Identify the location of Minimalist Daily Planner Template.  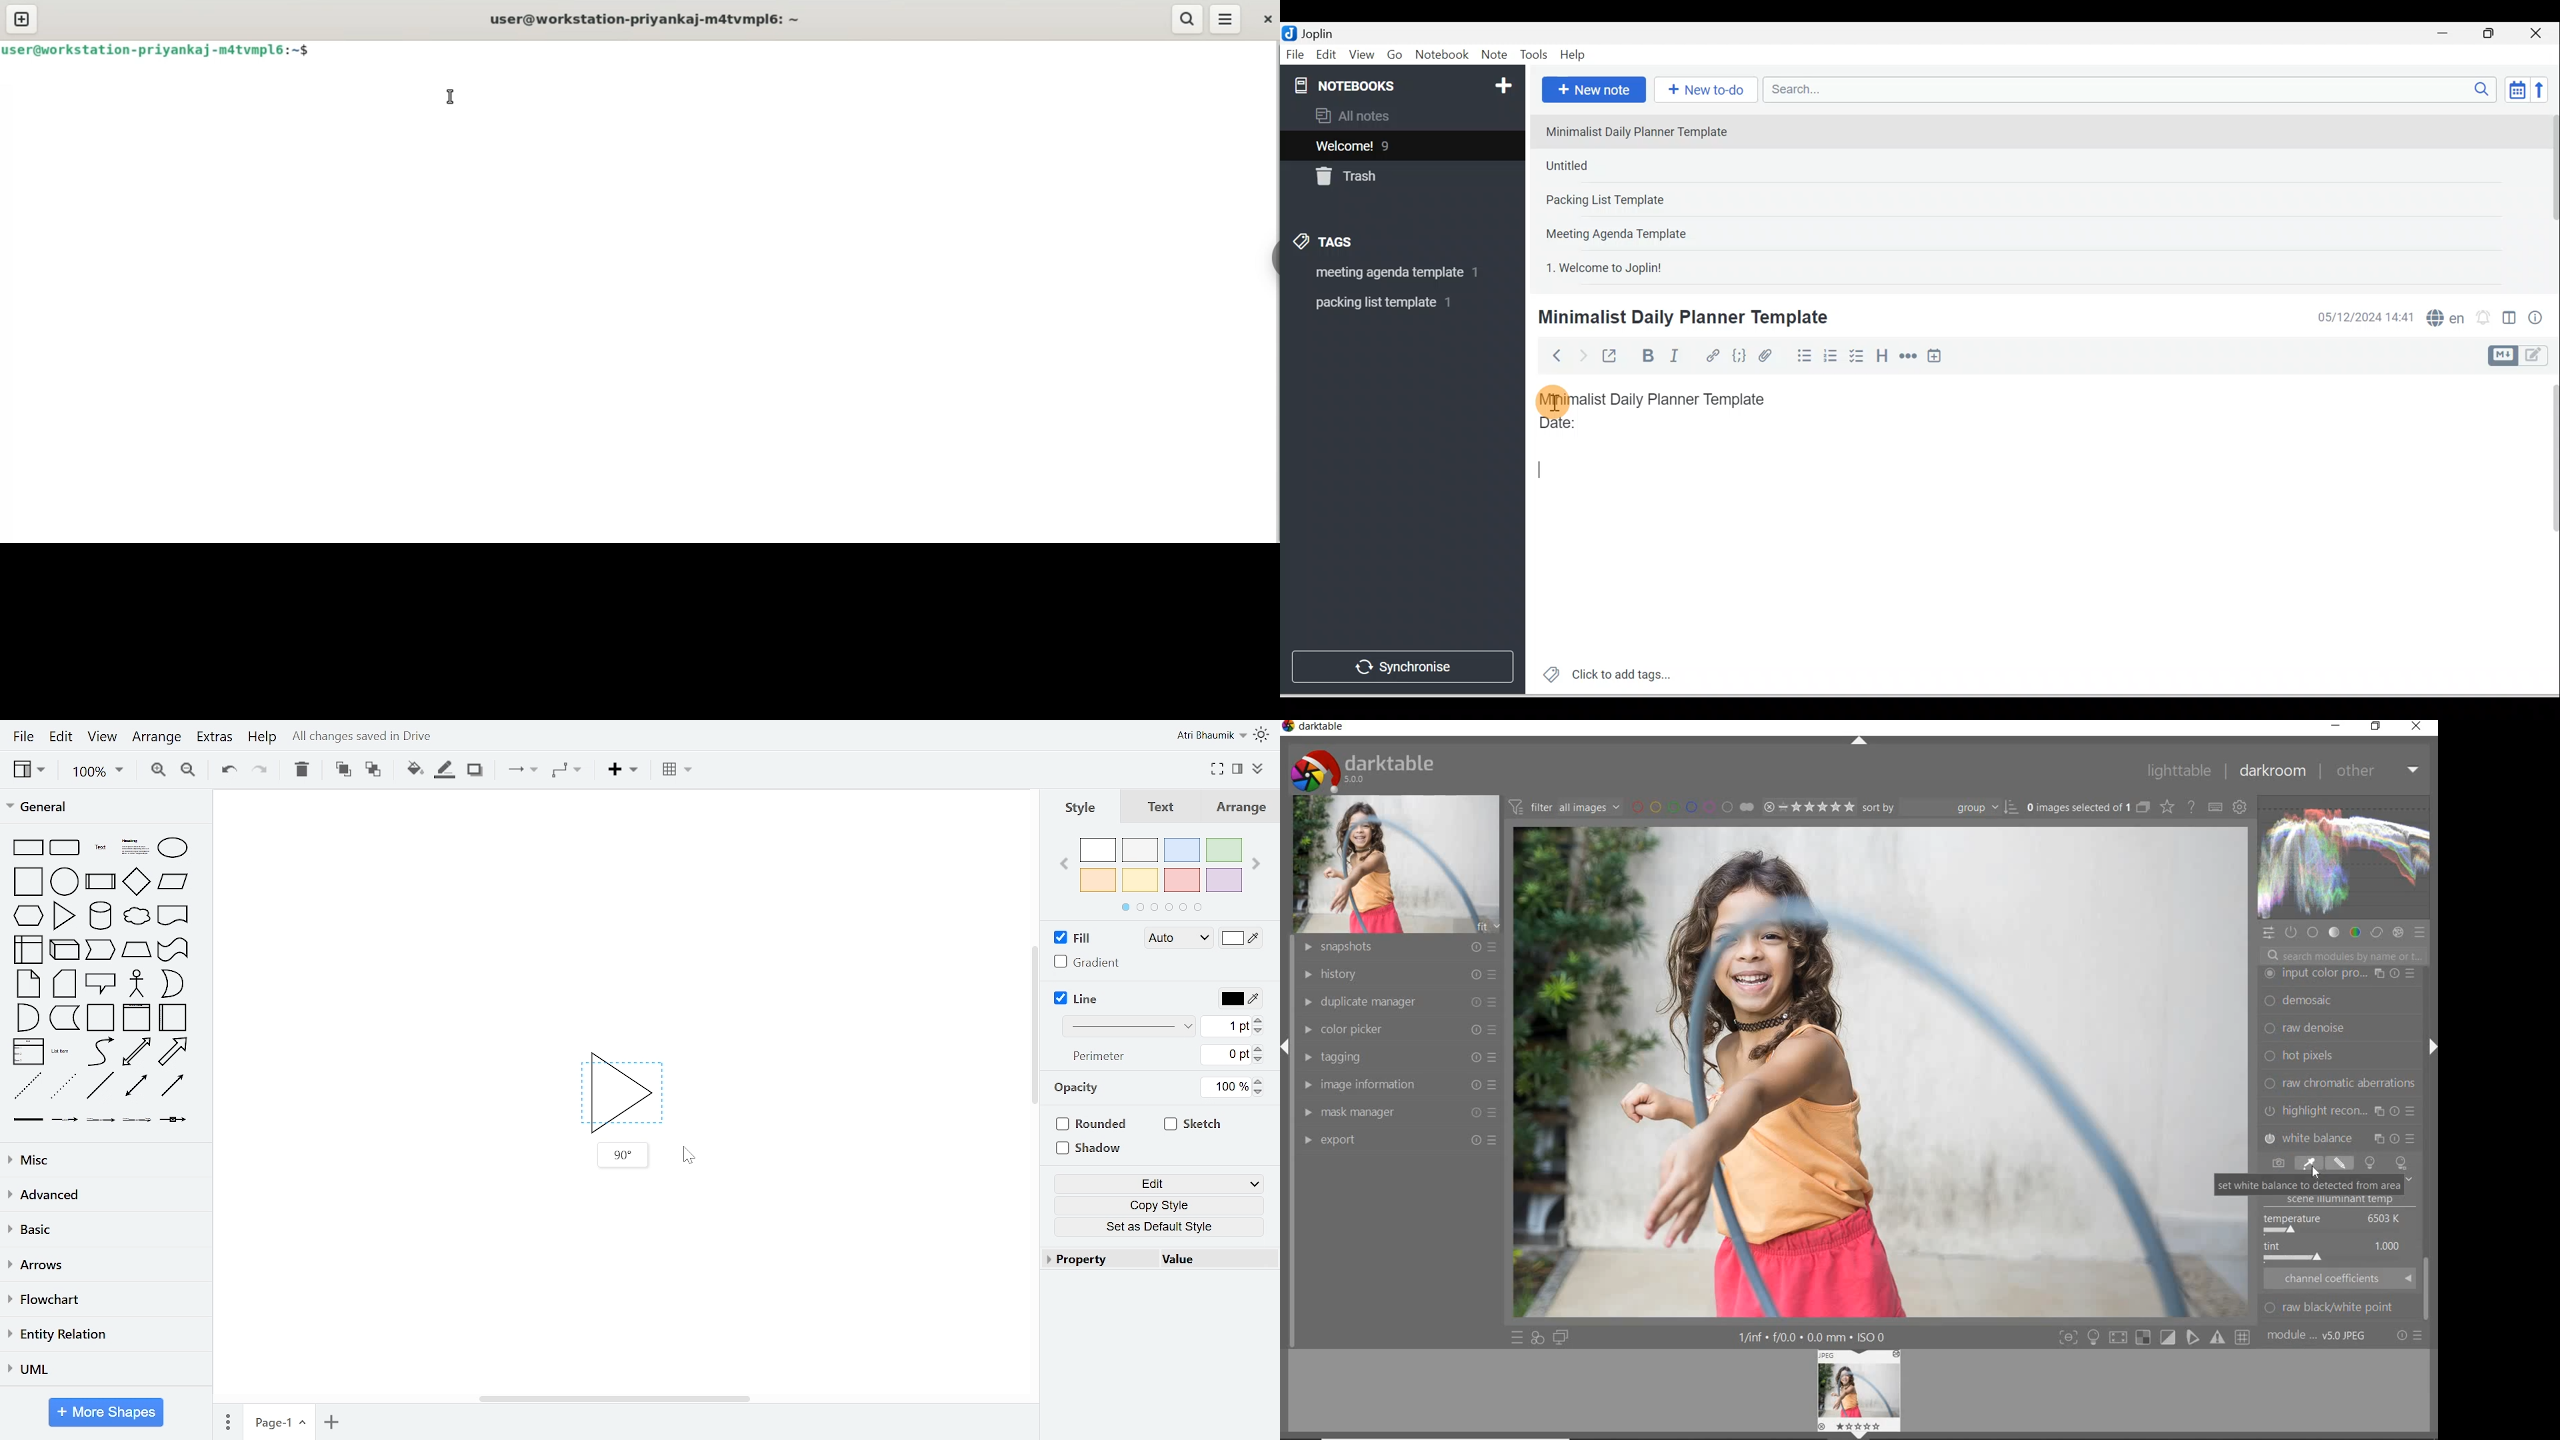
(1681, 317).